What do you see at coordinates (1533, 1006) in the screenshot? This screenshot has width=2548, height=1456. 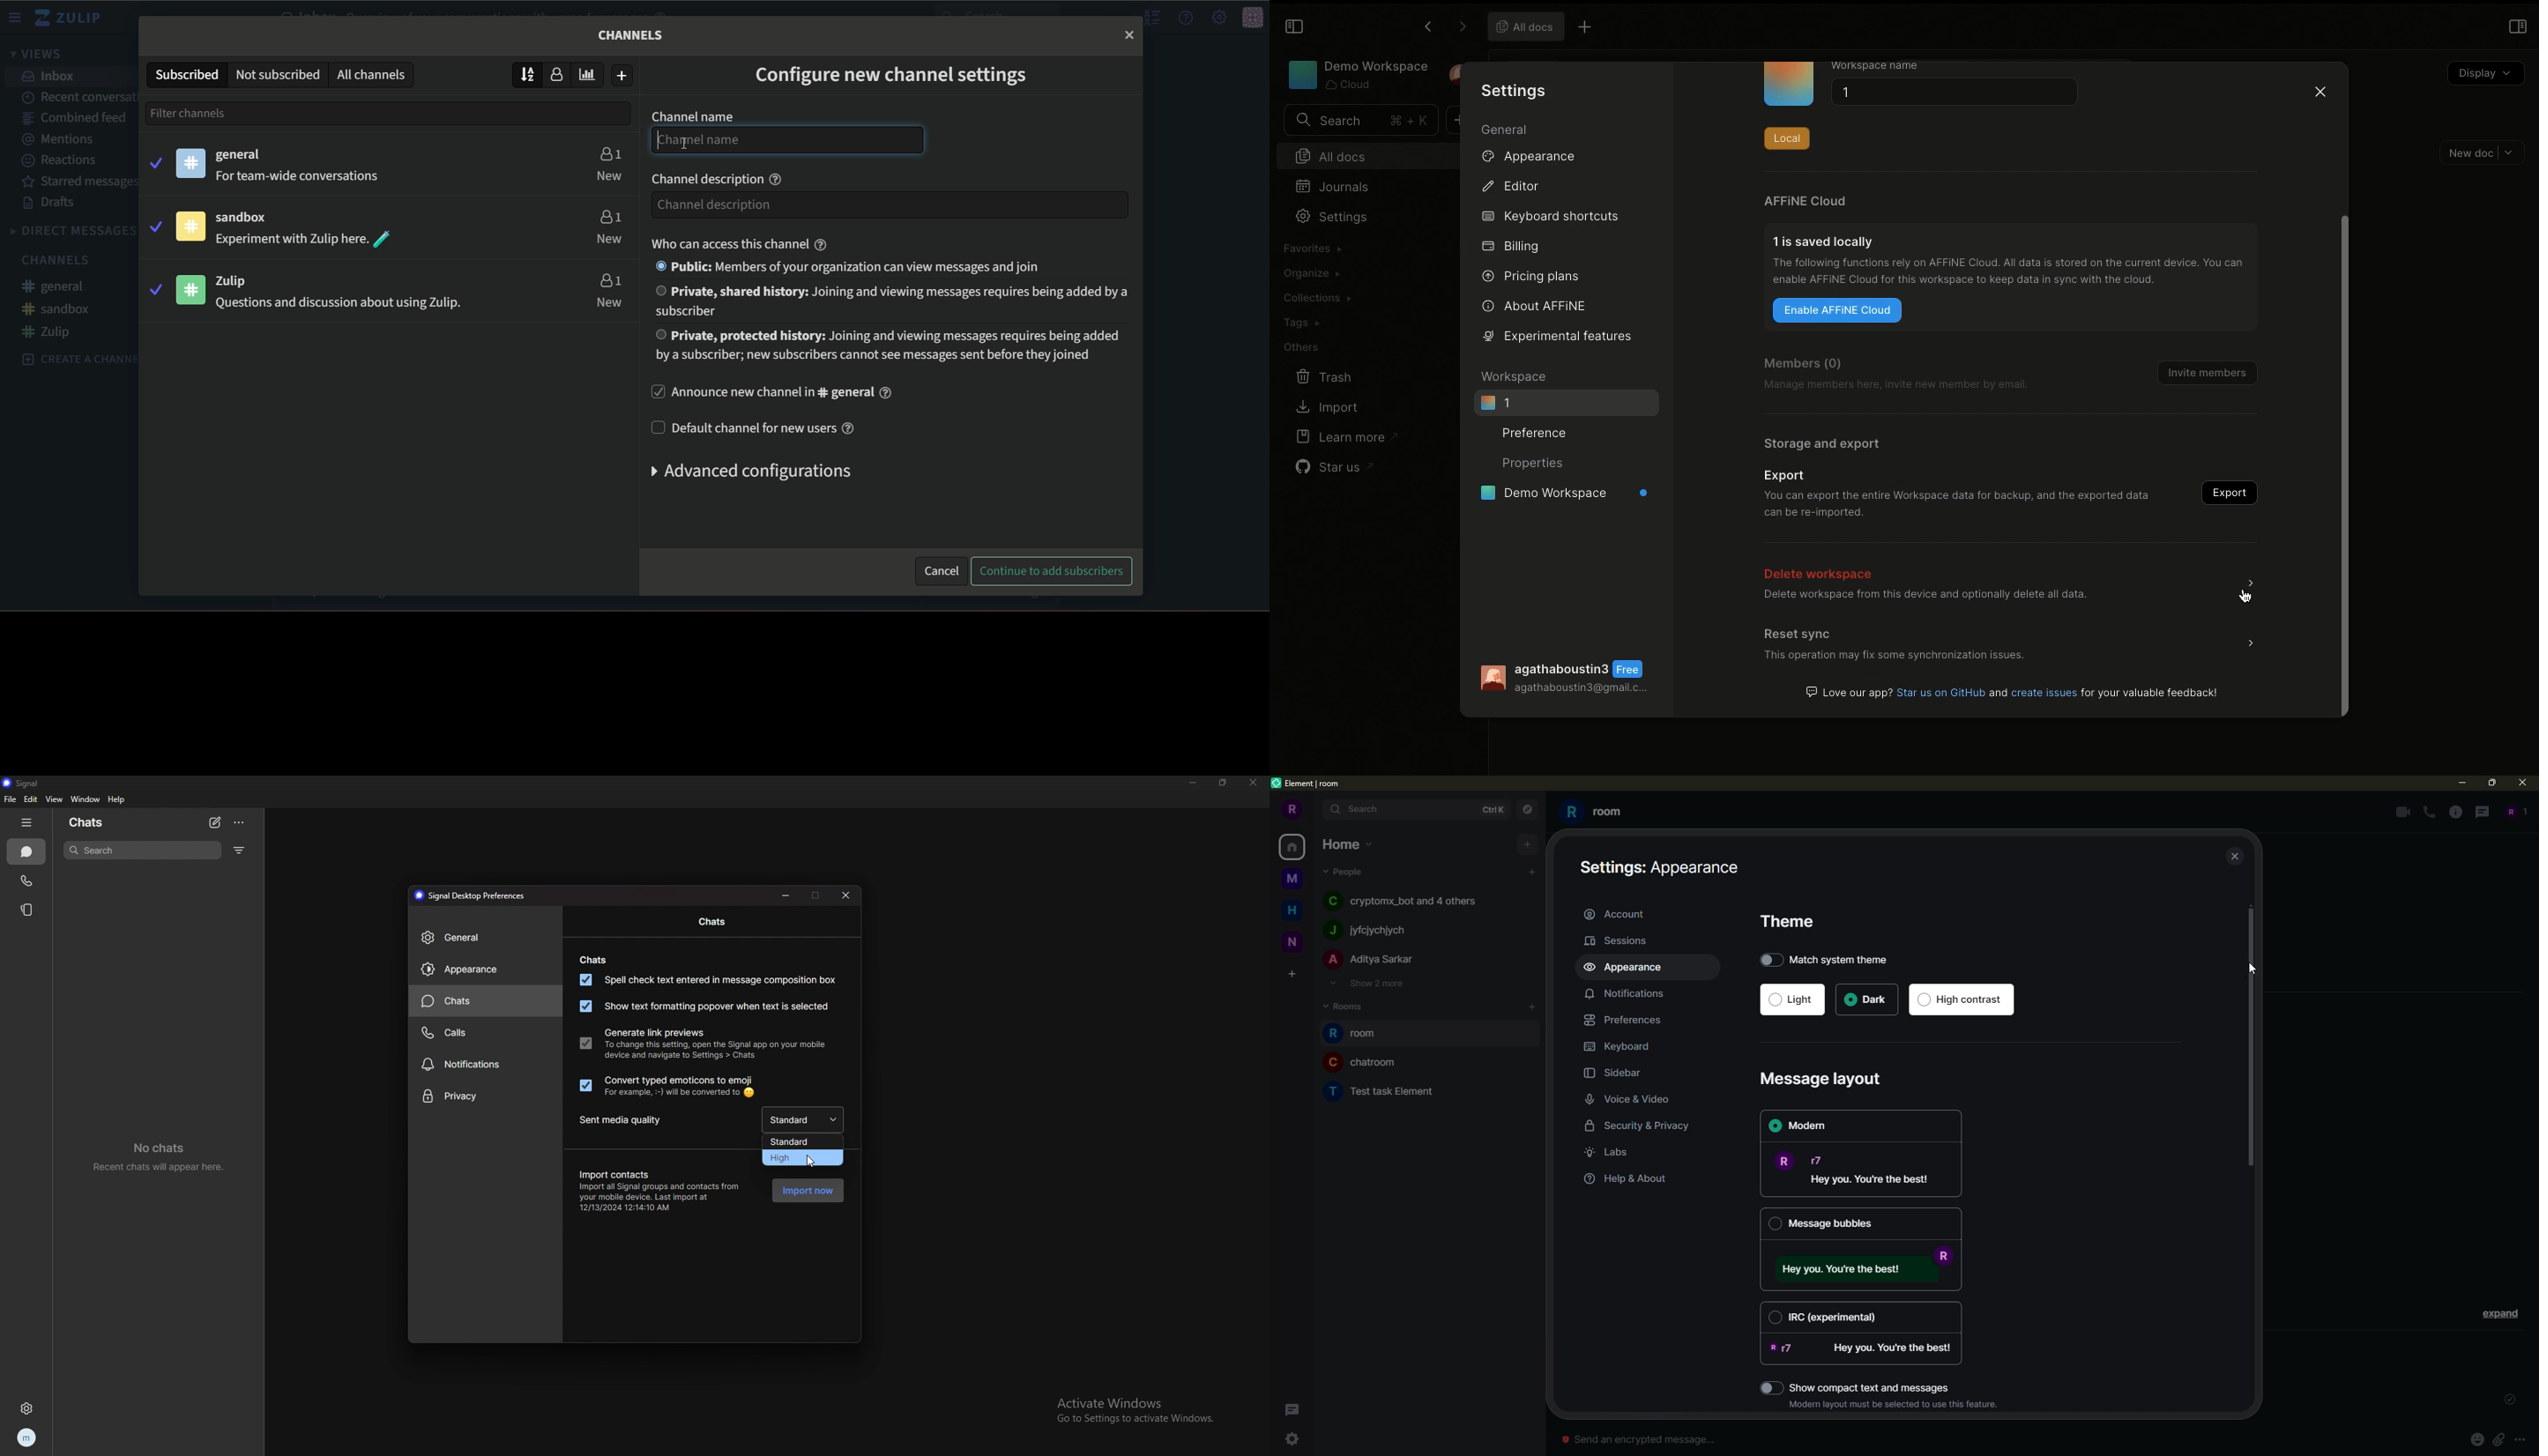 I see `add` at bounding box center [1533, 1006].